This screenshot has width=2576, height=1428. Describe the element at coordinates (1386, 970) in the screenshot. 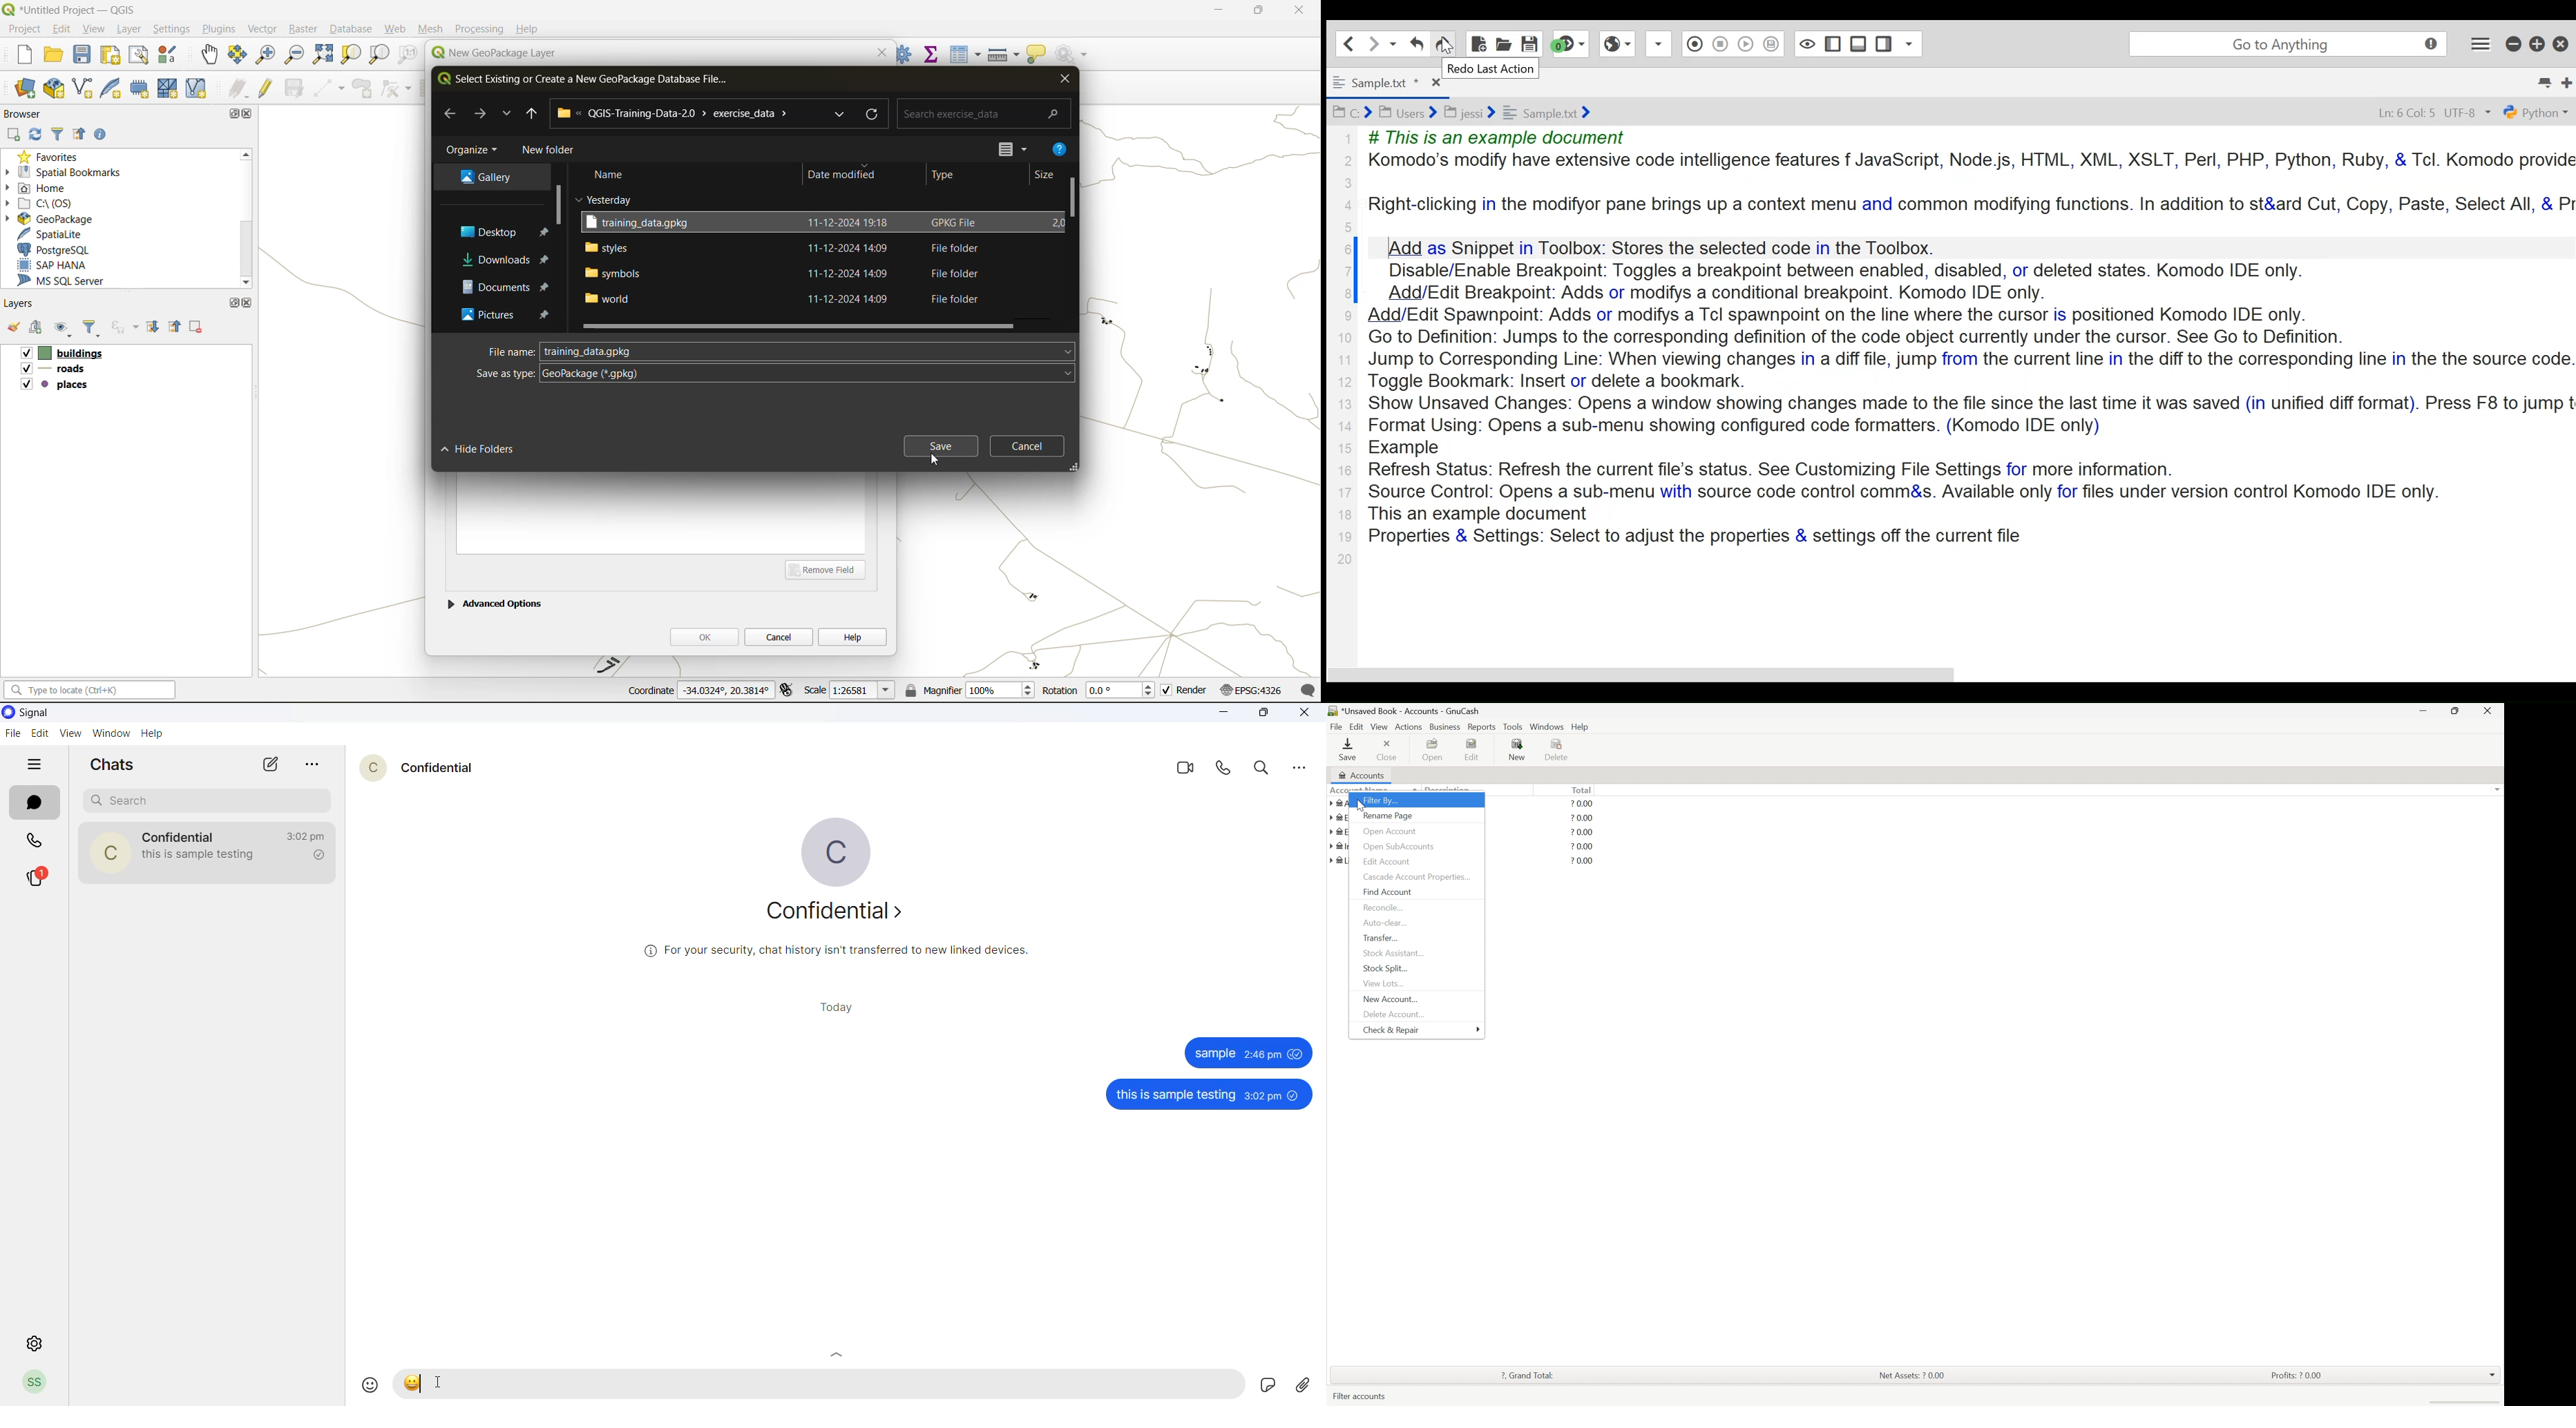

I see `Stock Split` at that location.